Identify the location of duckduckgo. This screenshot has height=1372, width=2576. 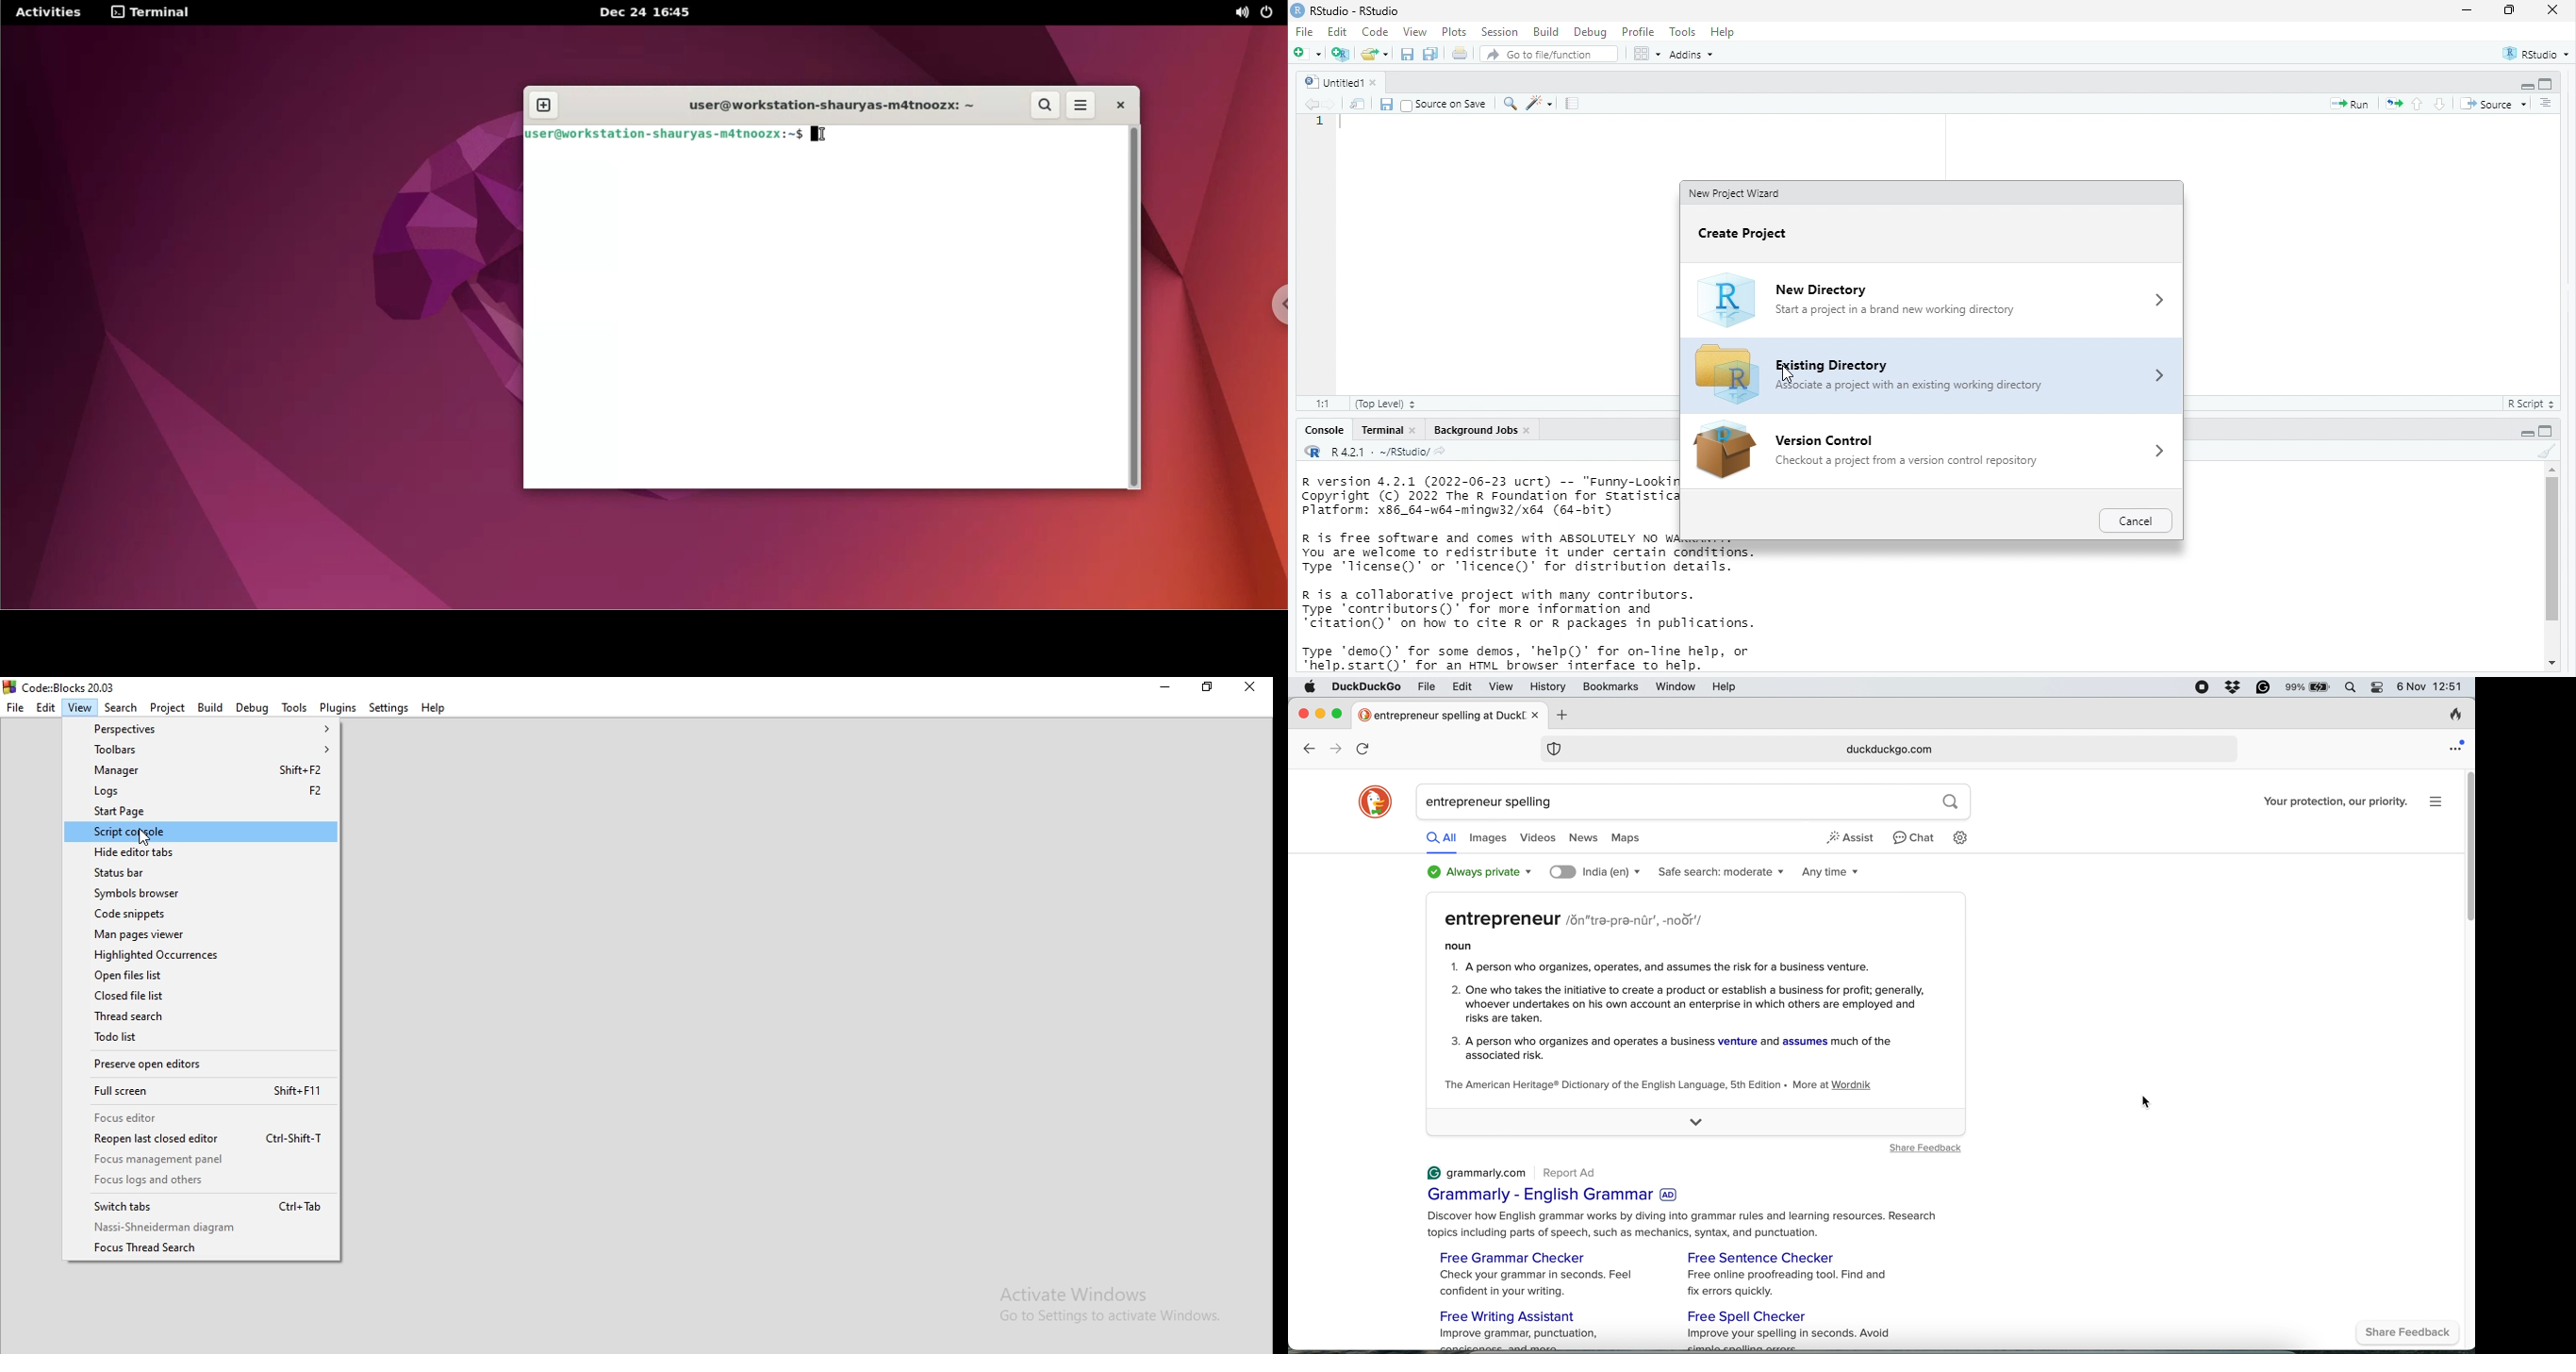
(1366, 688).